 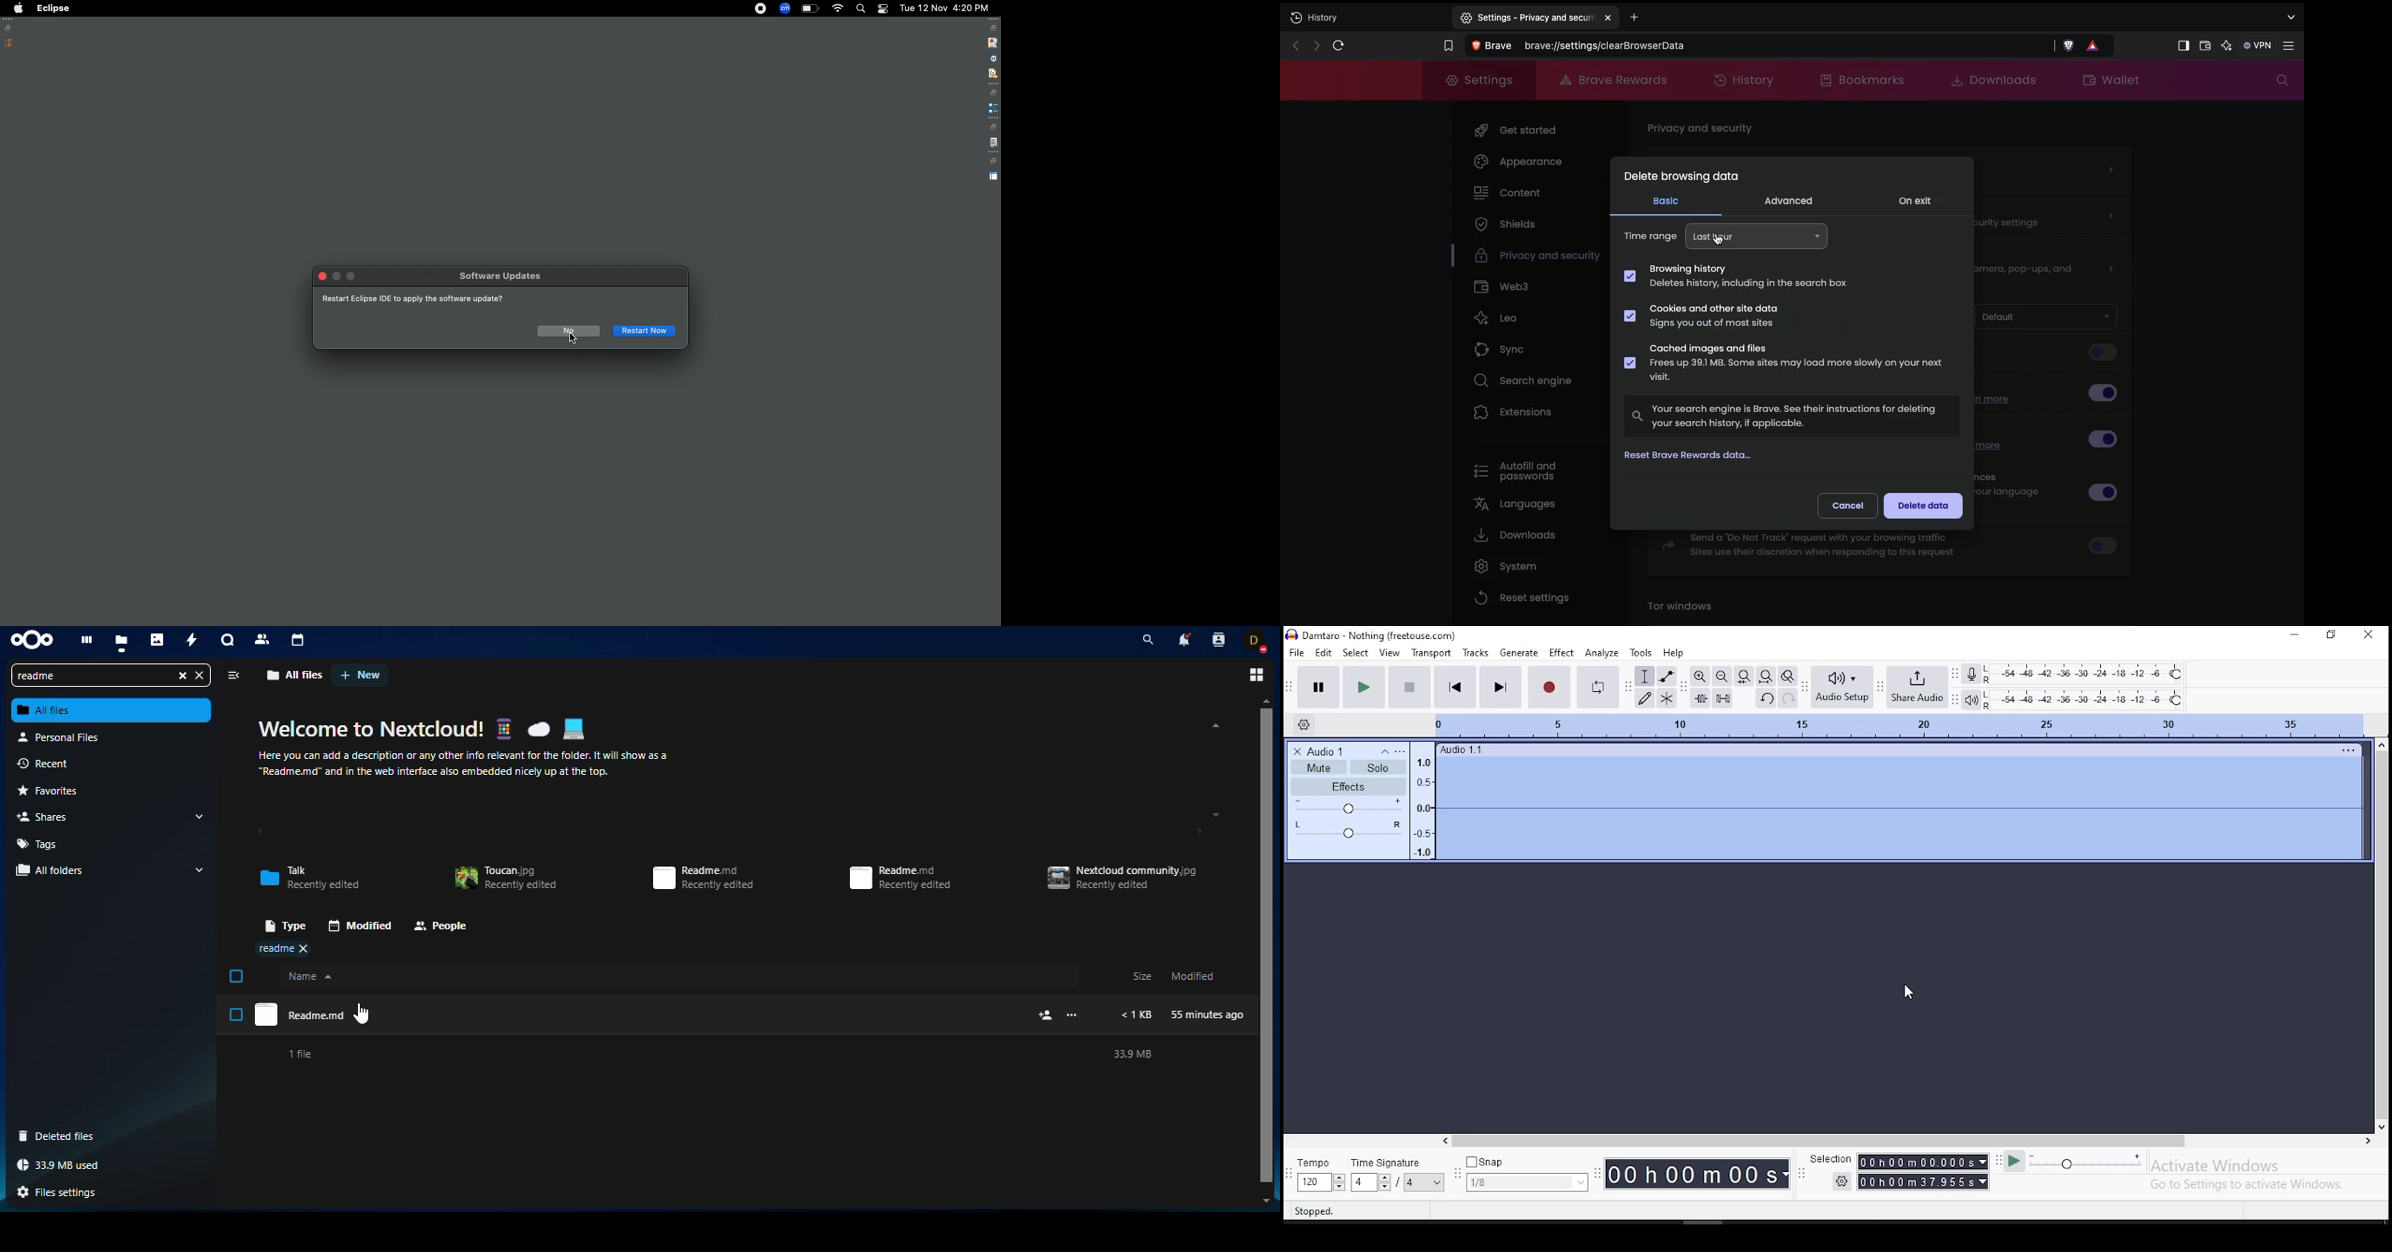 I want to click on playback speed, so click(x=2084, y=1164).